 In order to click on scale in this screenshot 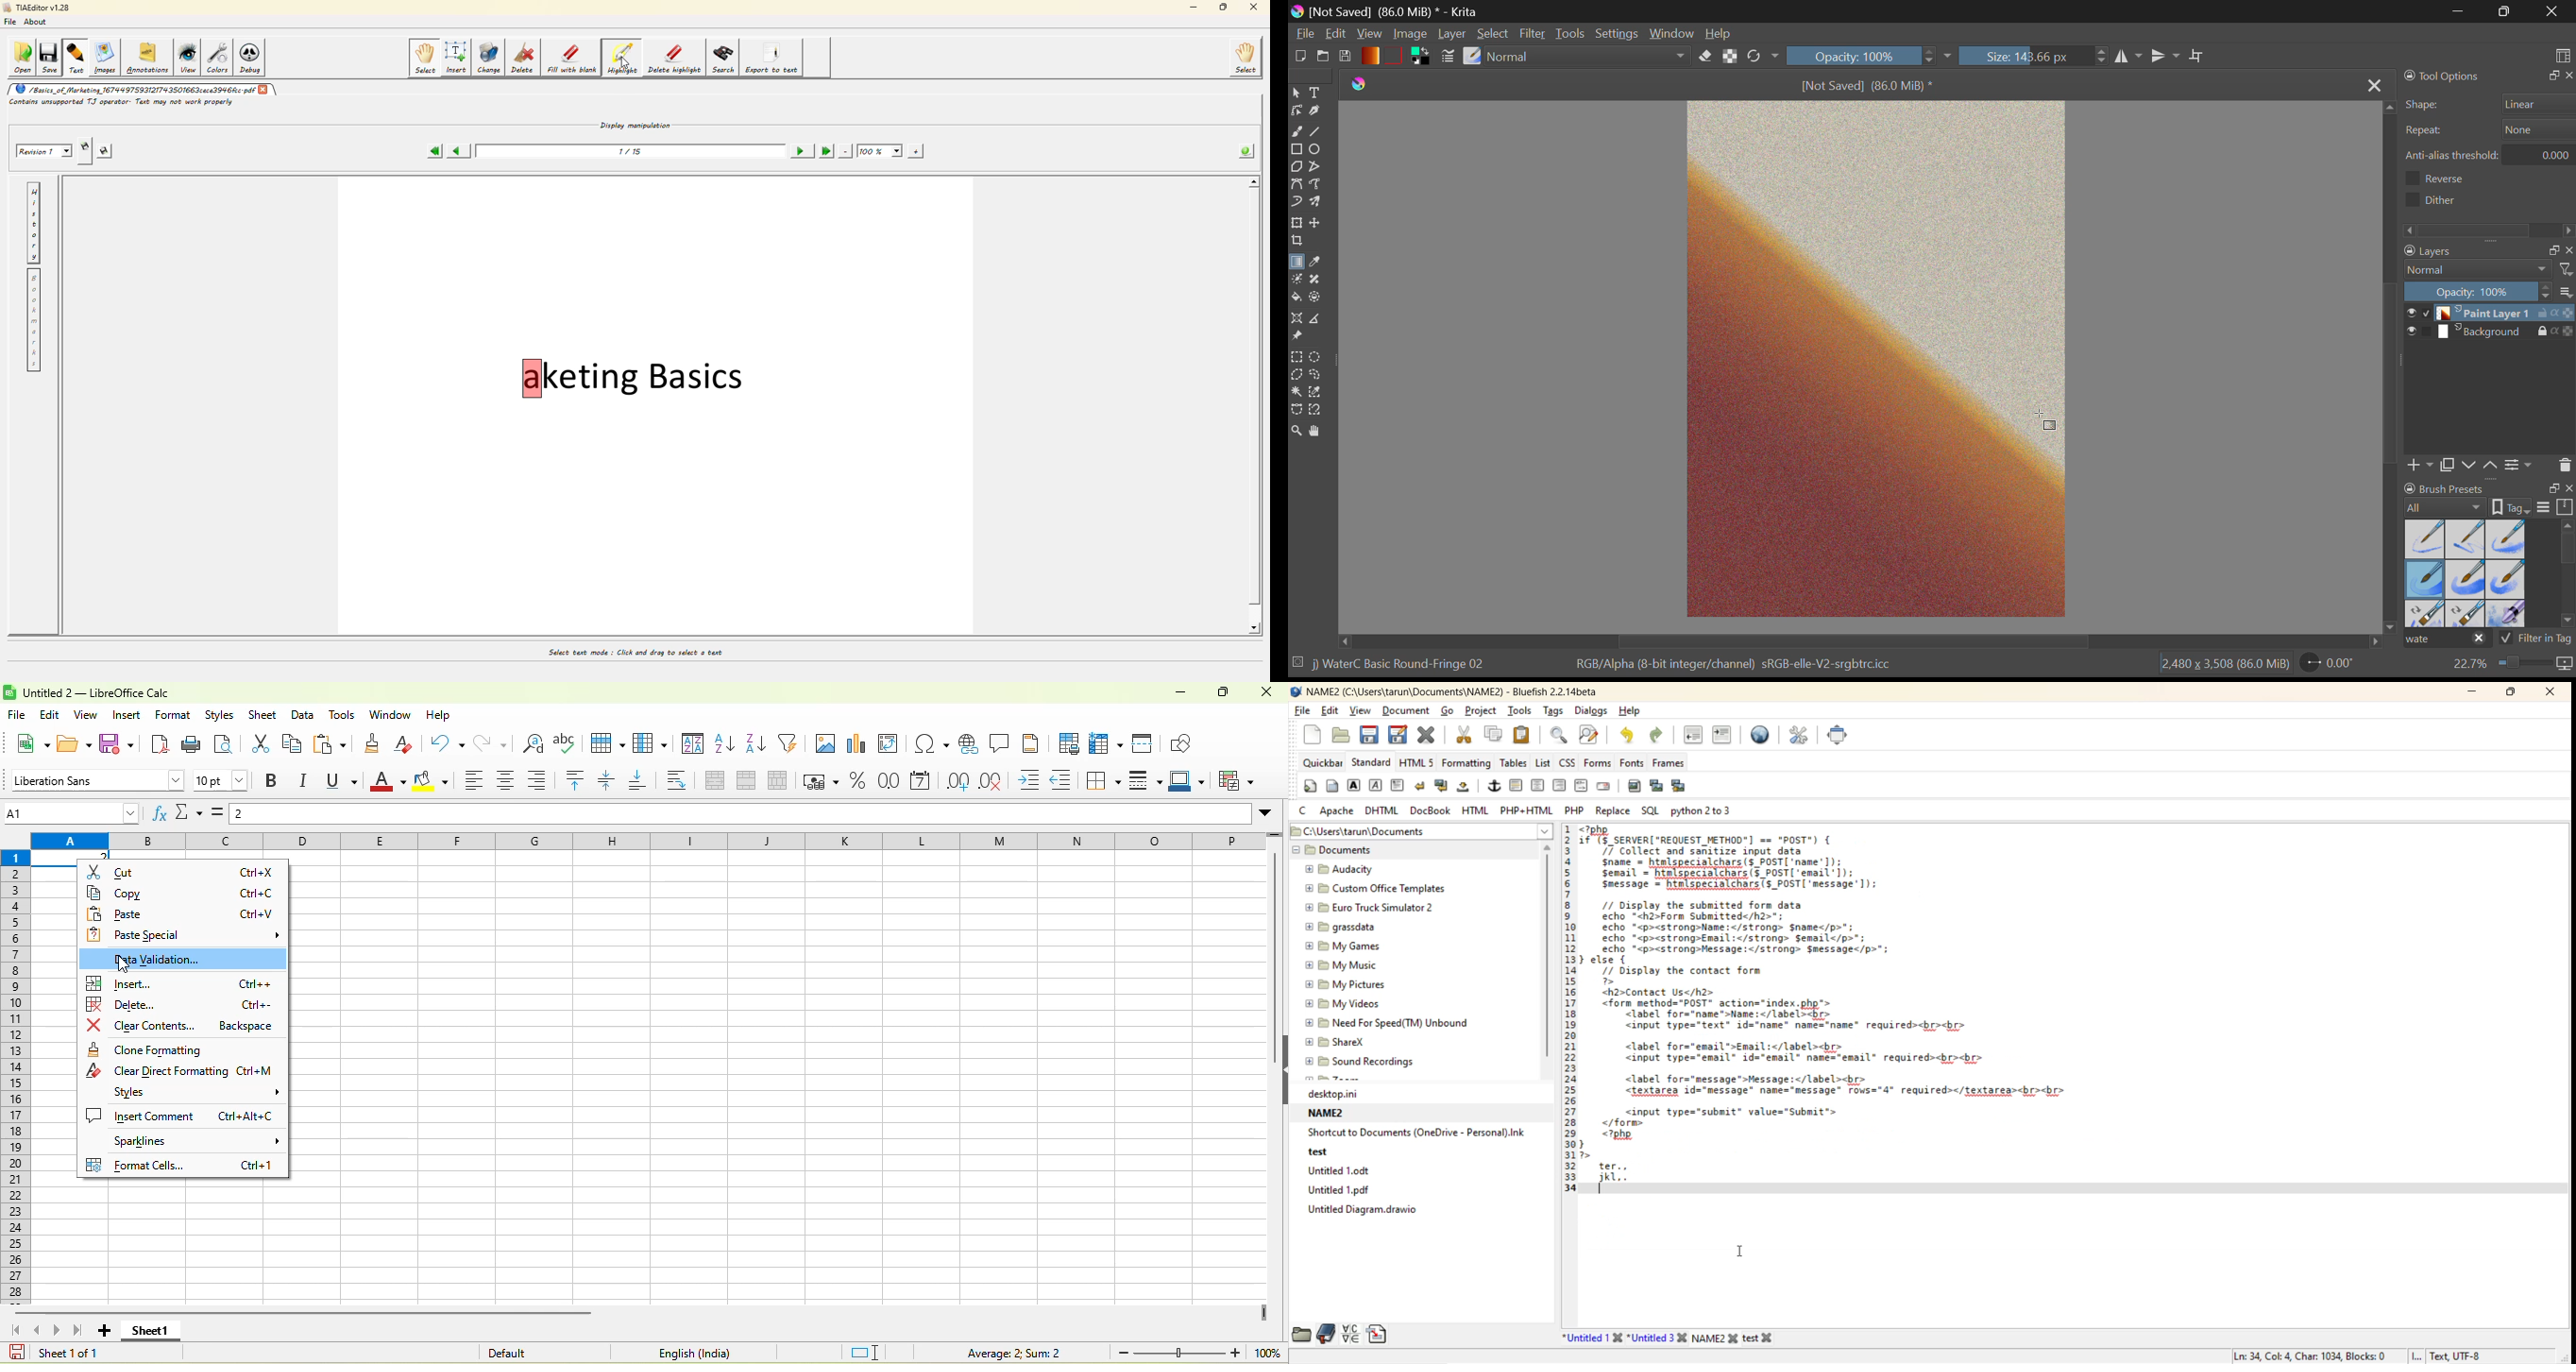, I will do `click(2565, 508)`.